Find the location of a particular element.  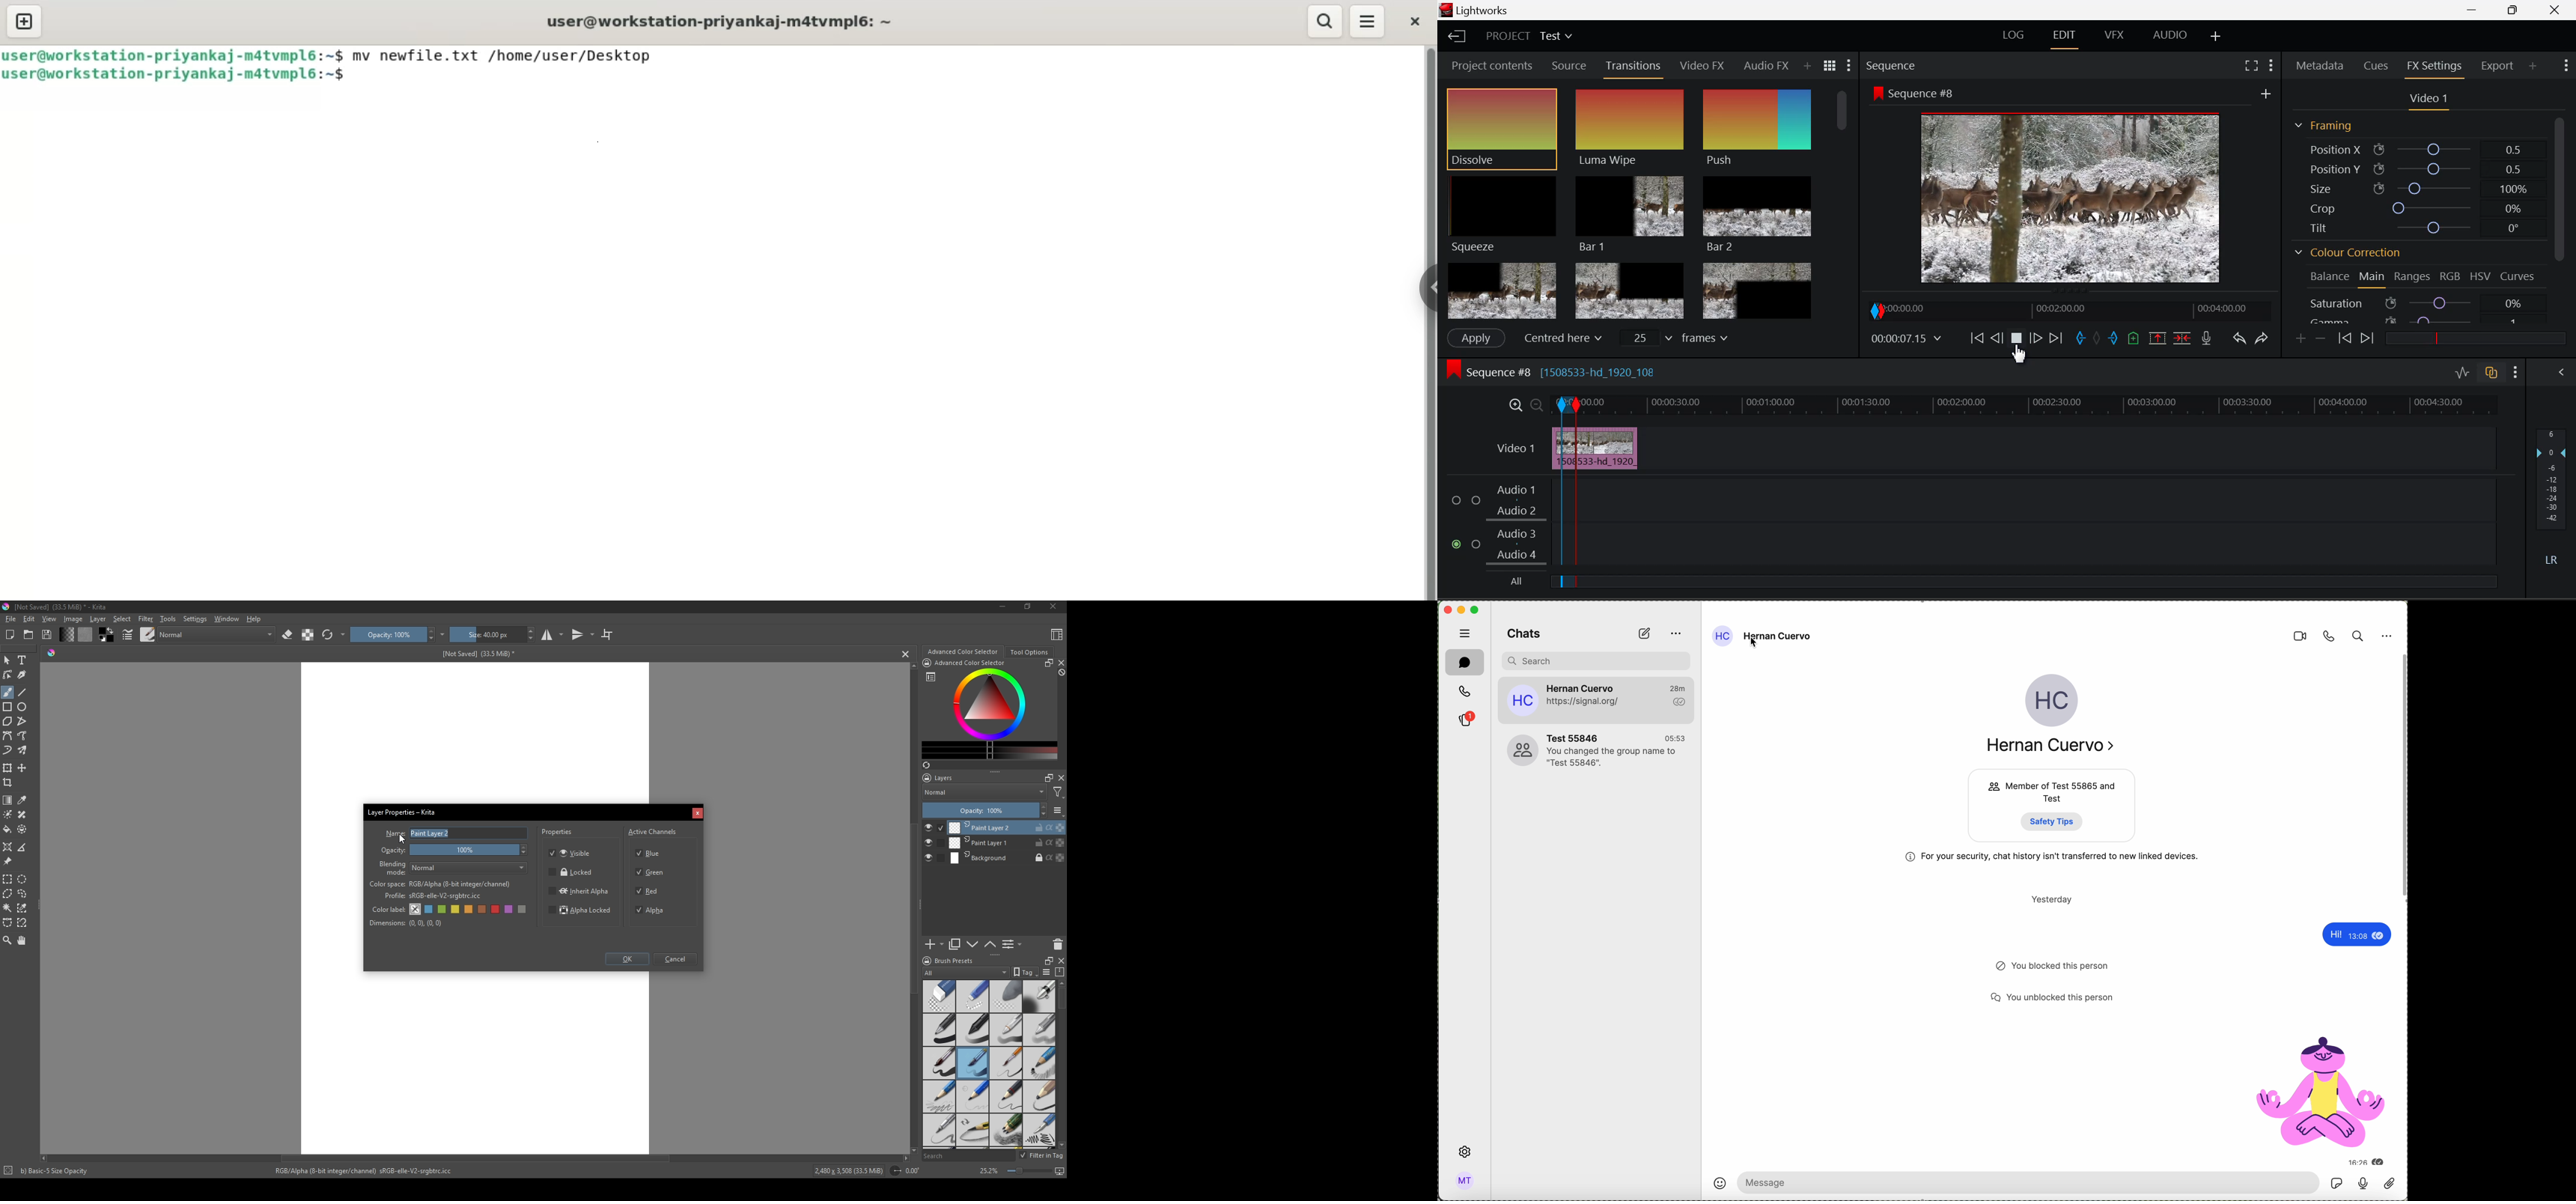

calligraphy is located at coordinates (23, 674).